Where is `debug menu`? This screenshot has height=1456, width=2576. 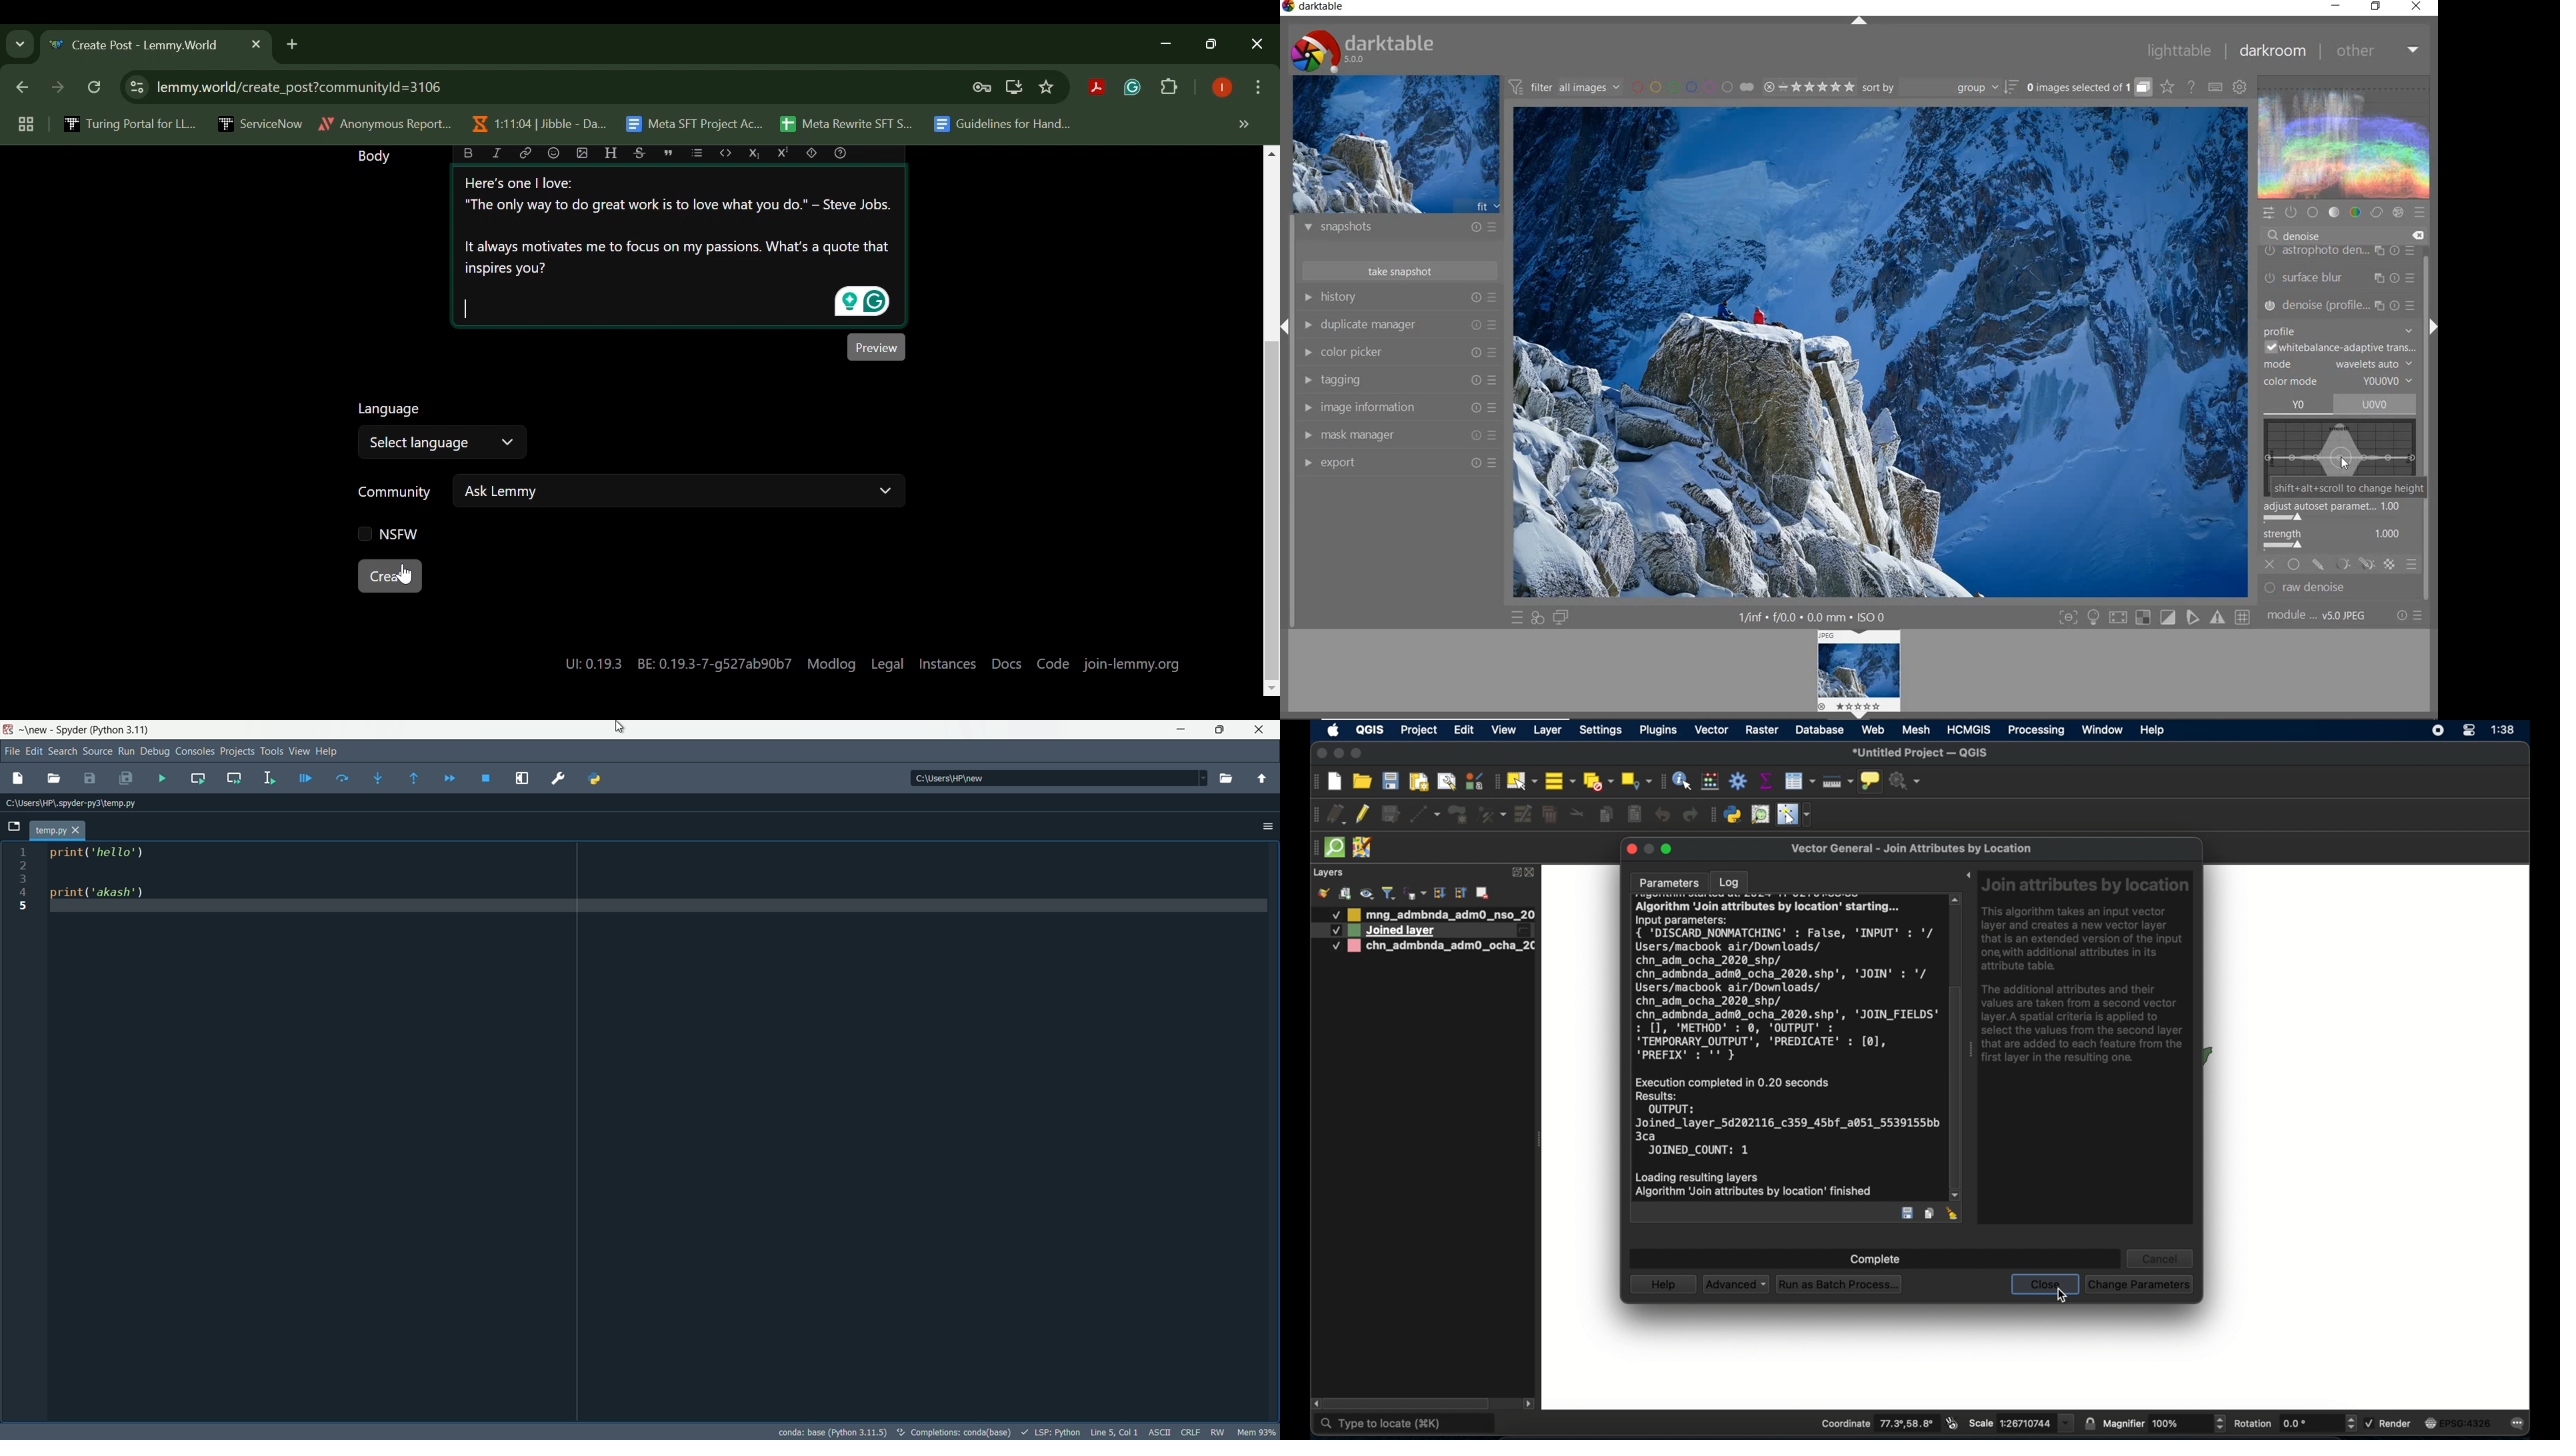
debug menu is located at coordinates (155, 751).